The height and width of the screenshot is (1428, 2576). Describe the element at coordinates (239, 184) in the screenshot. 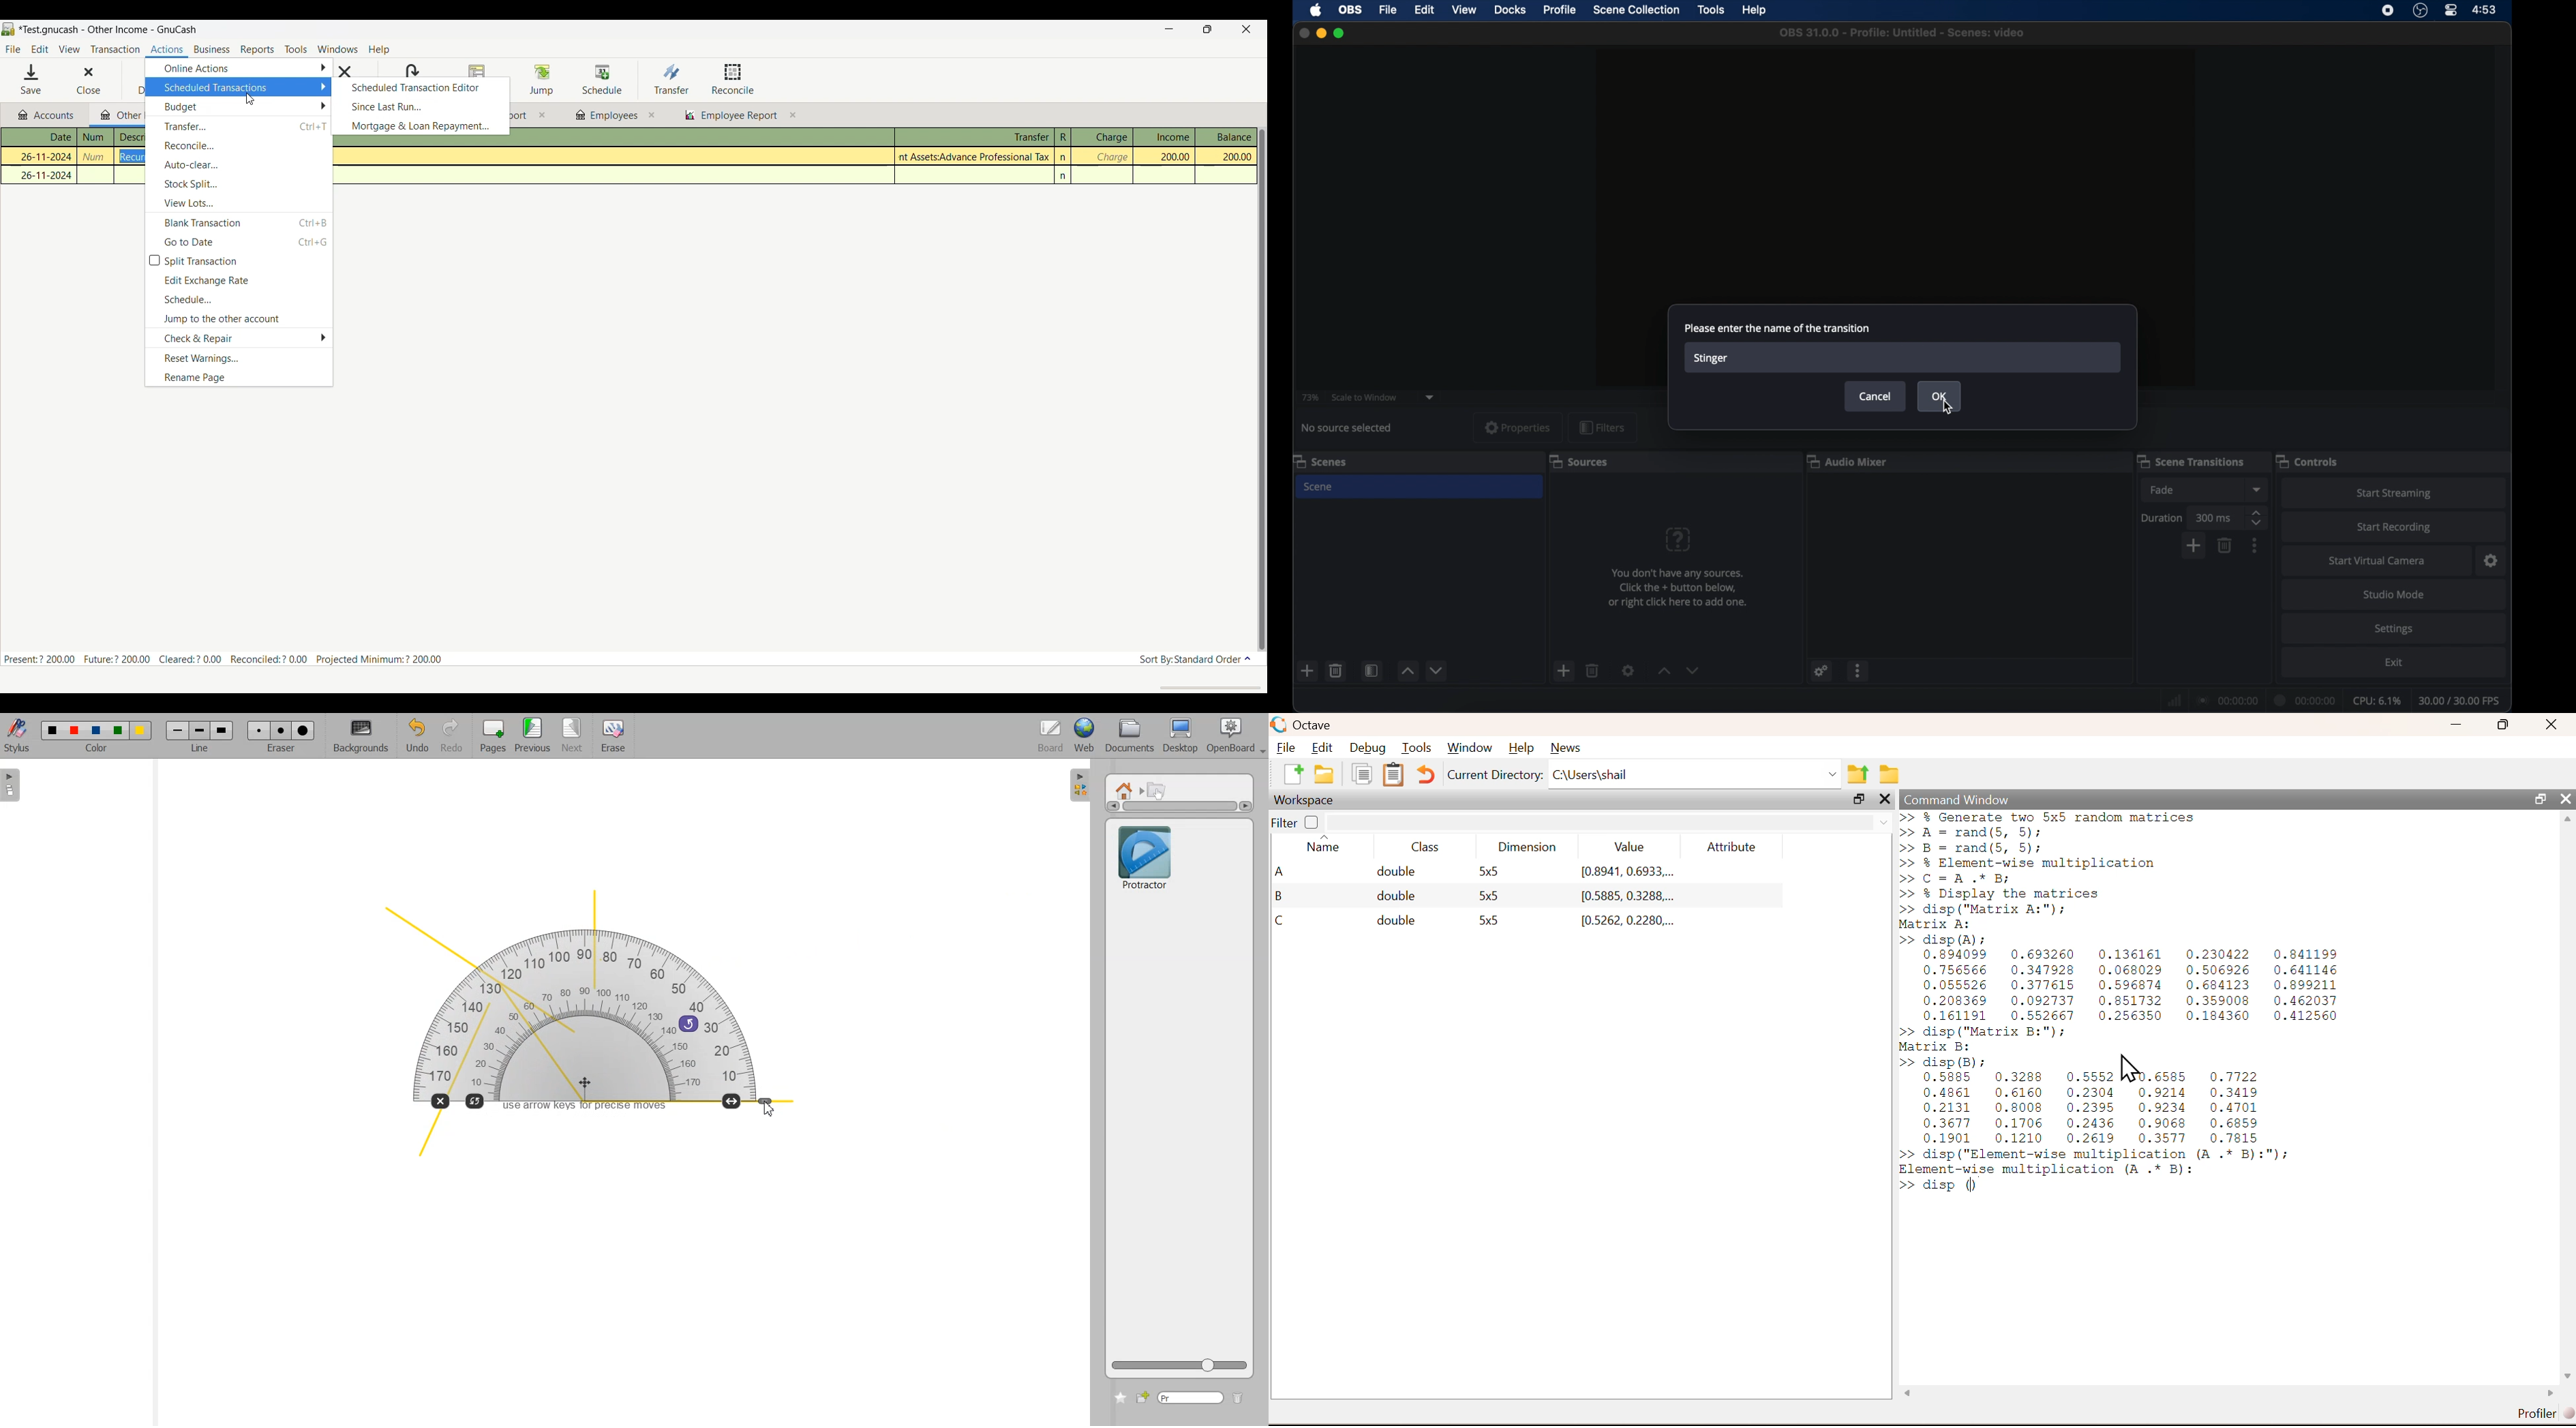

I see `Stock split` at that location.